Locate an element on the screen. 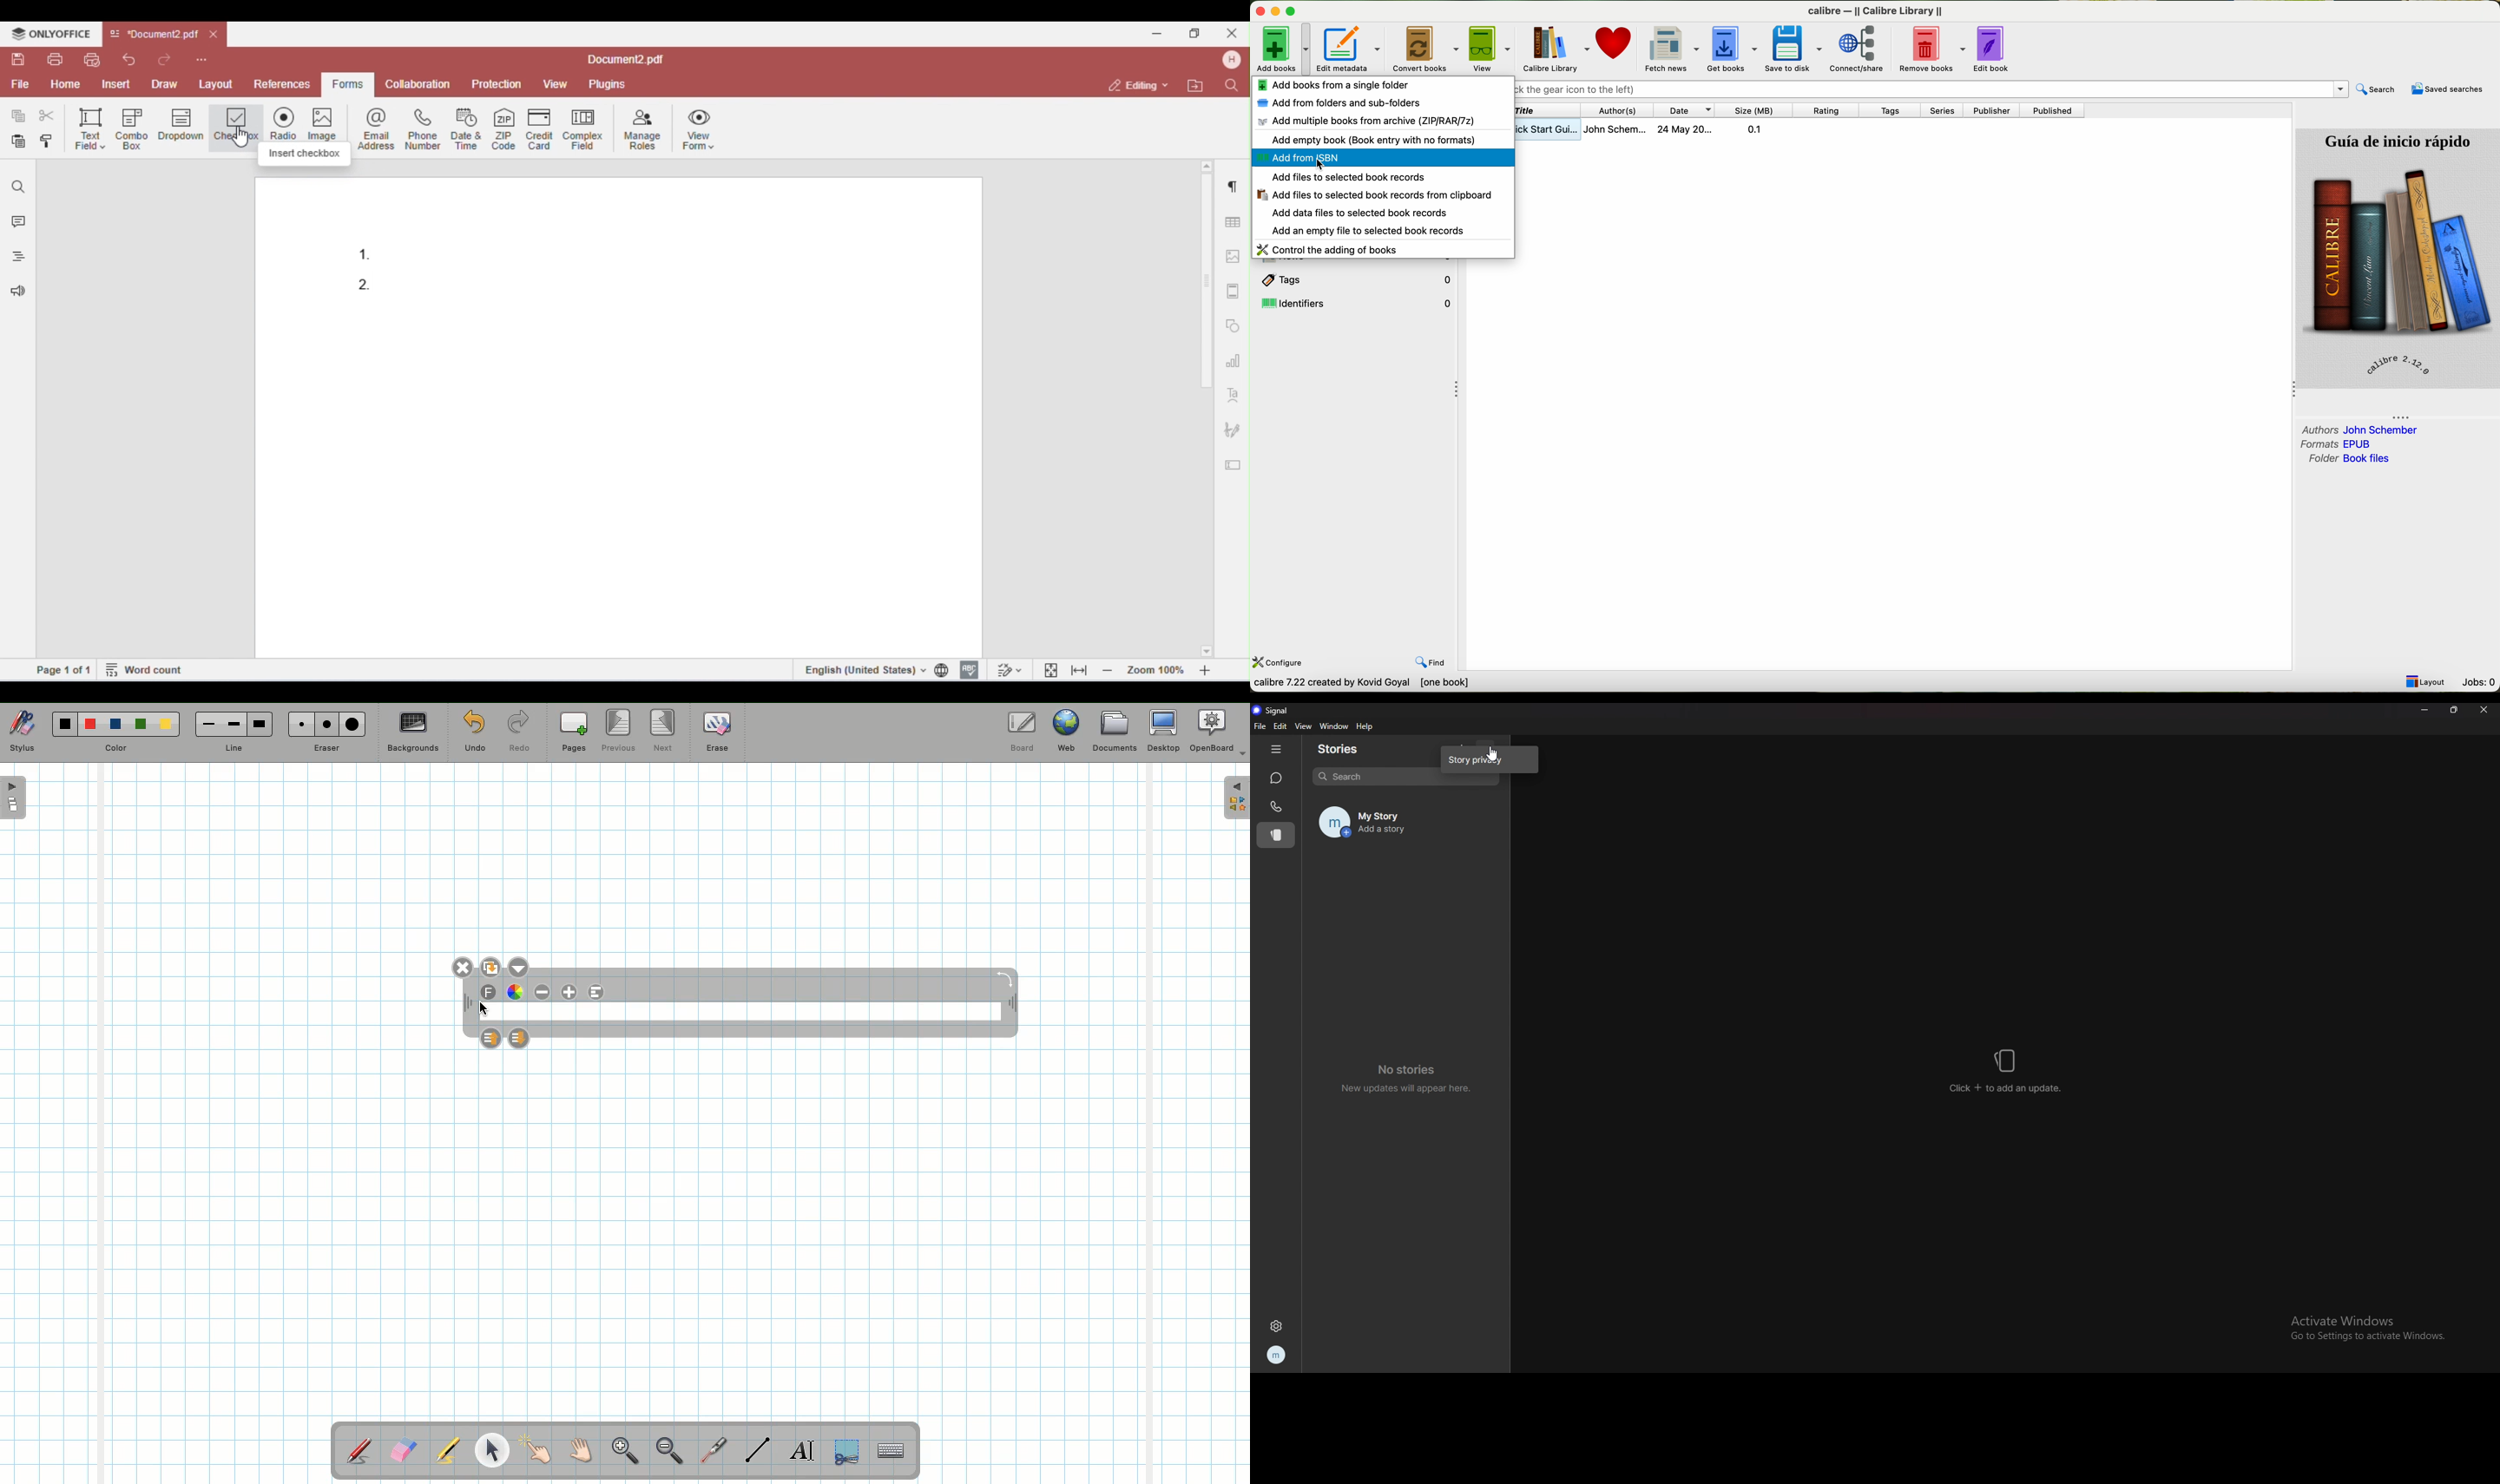  Medium eraser is located at coordinates (324, 724).